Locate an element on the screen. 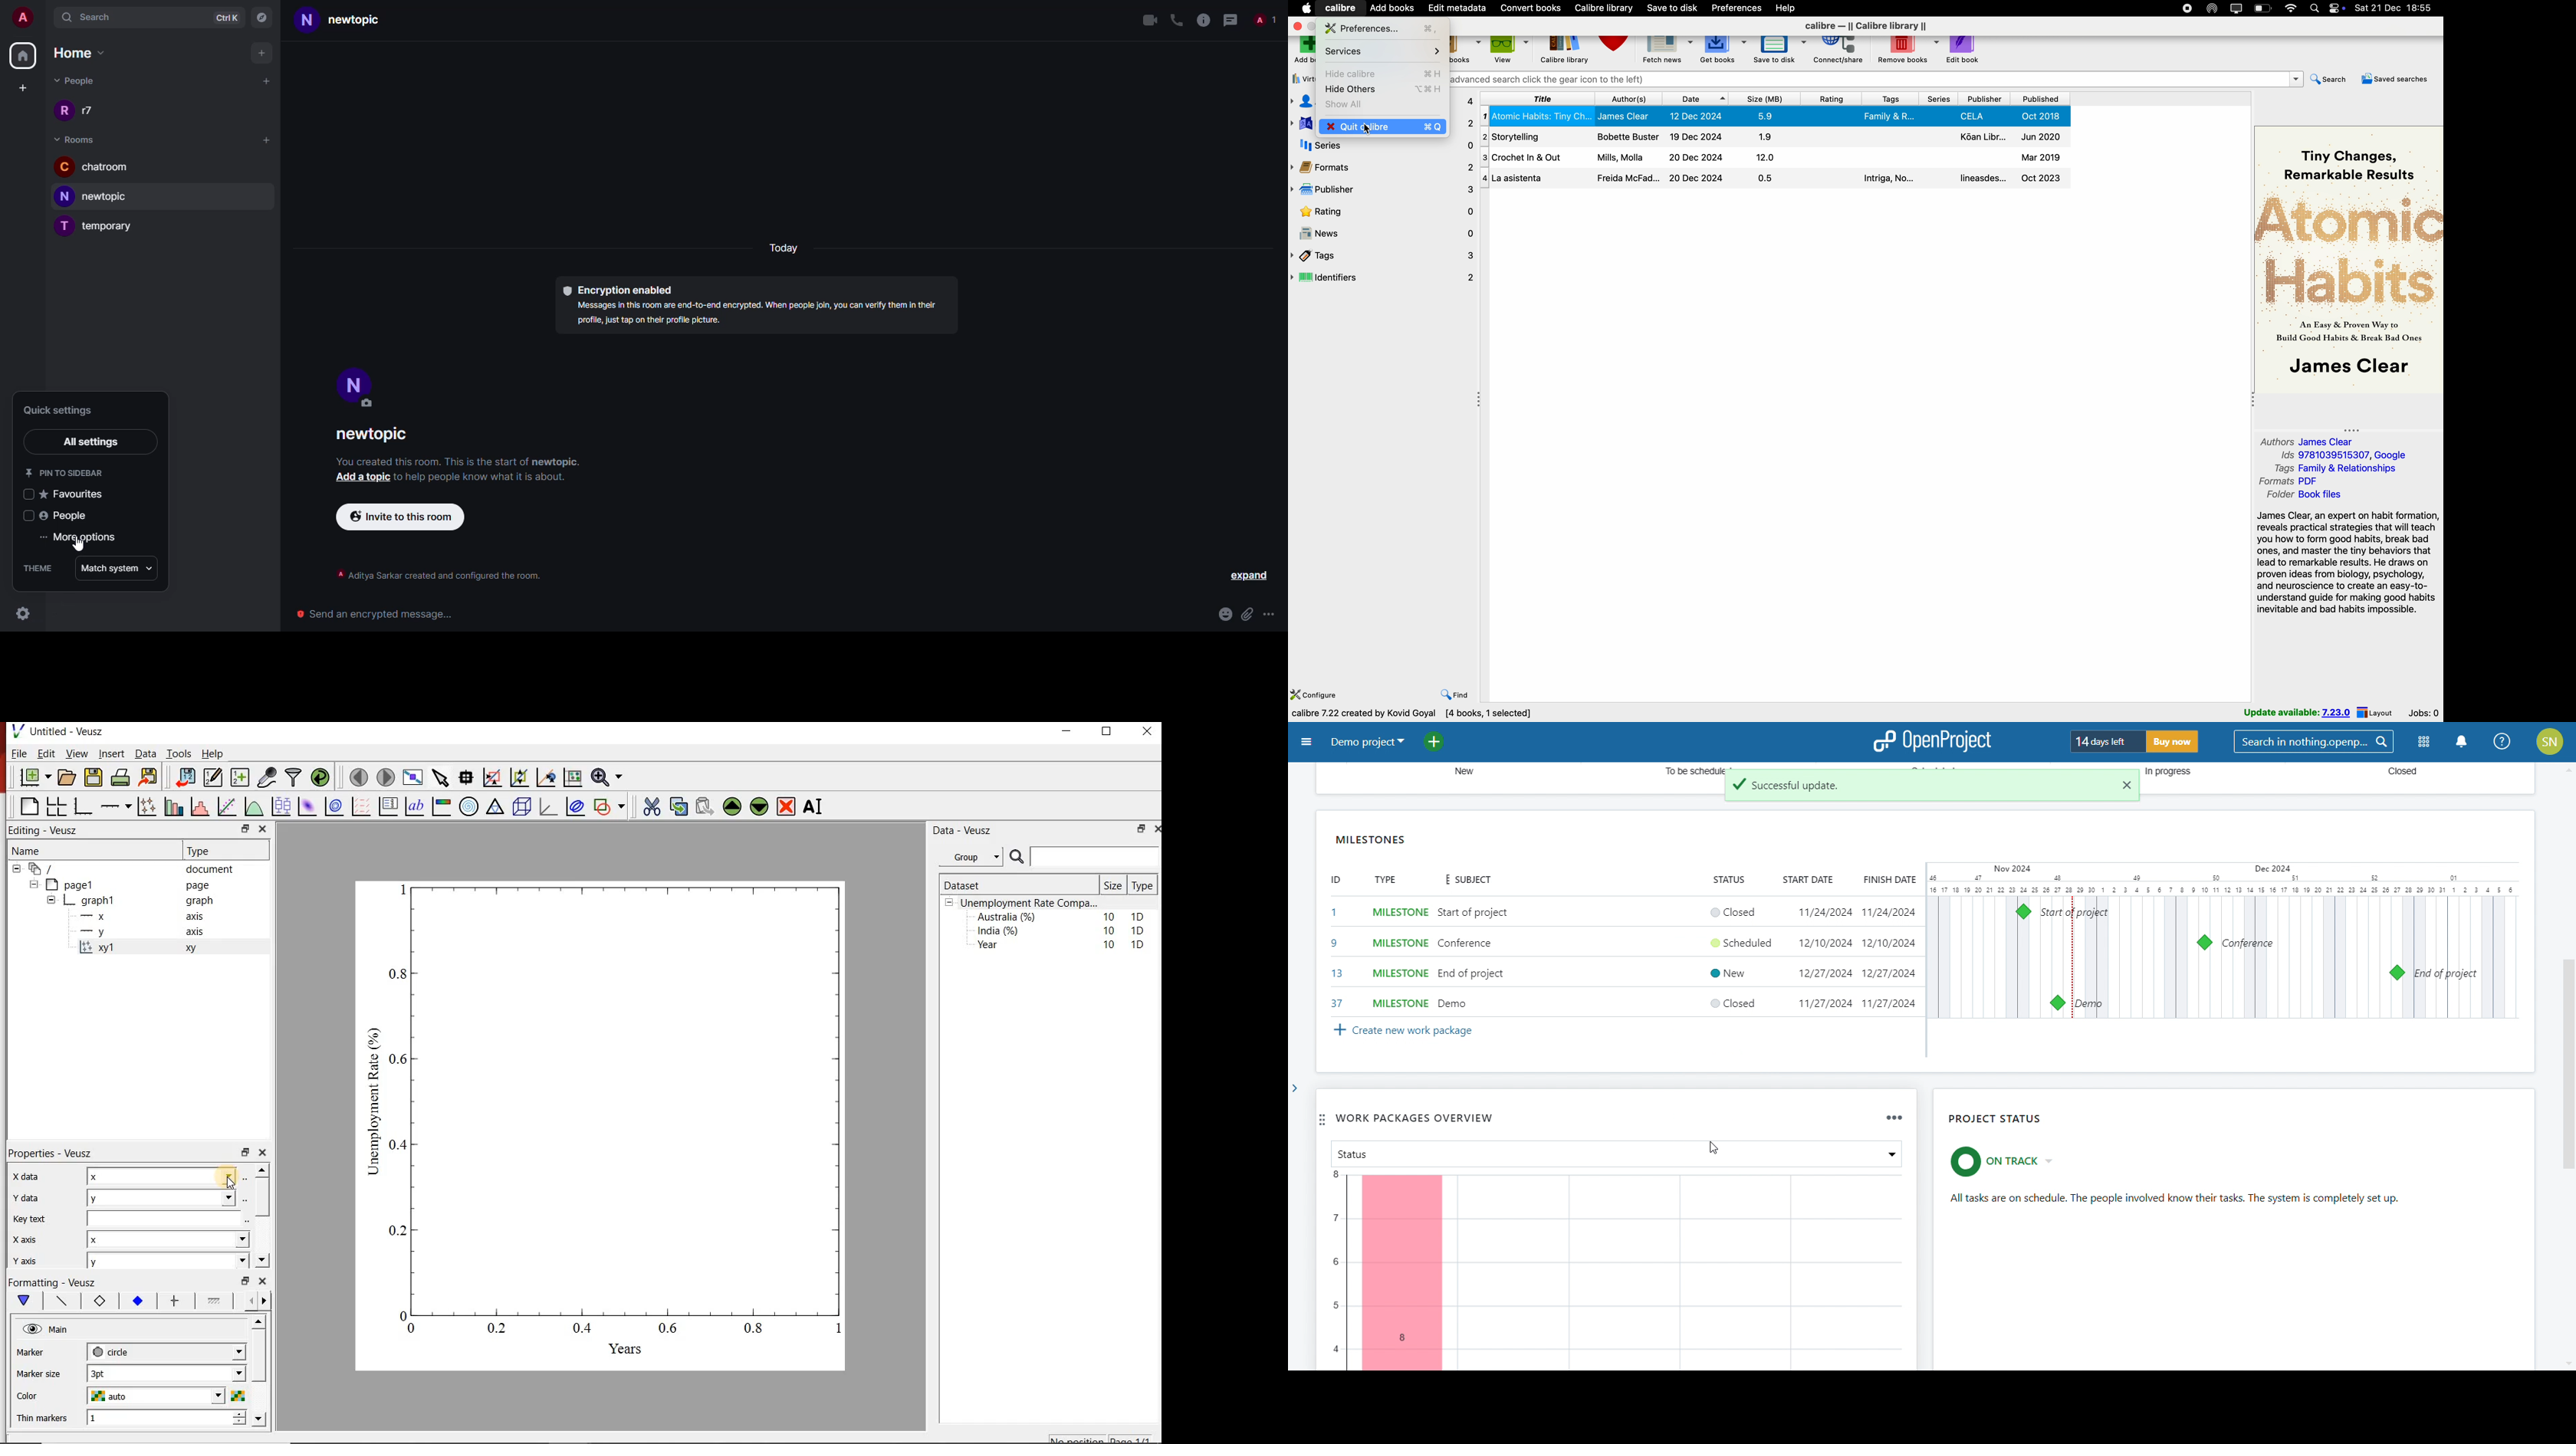 The height and width of the screenshot is (1456, 2576). cursor is located at coordinates (230, 1185).